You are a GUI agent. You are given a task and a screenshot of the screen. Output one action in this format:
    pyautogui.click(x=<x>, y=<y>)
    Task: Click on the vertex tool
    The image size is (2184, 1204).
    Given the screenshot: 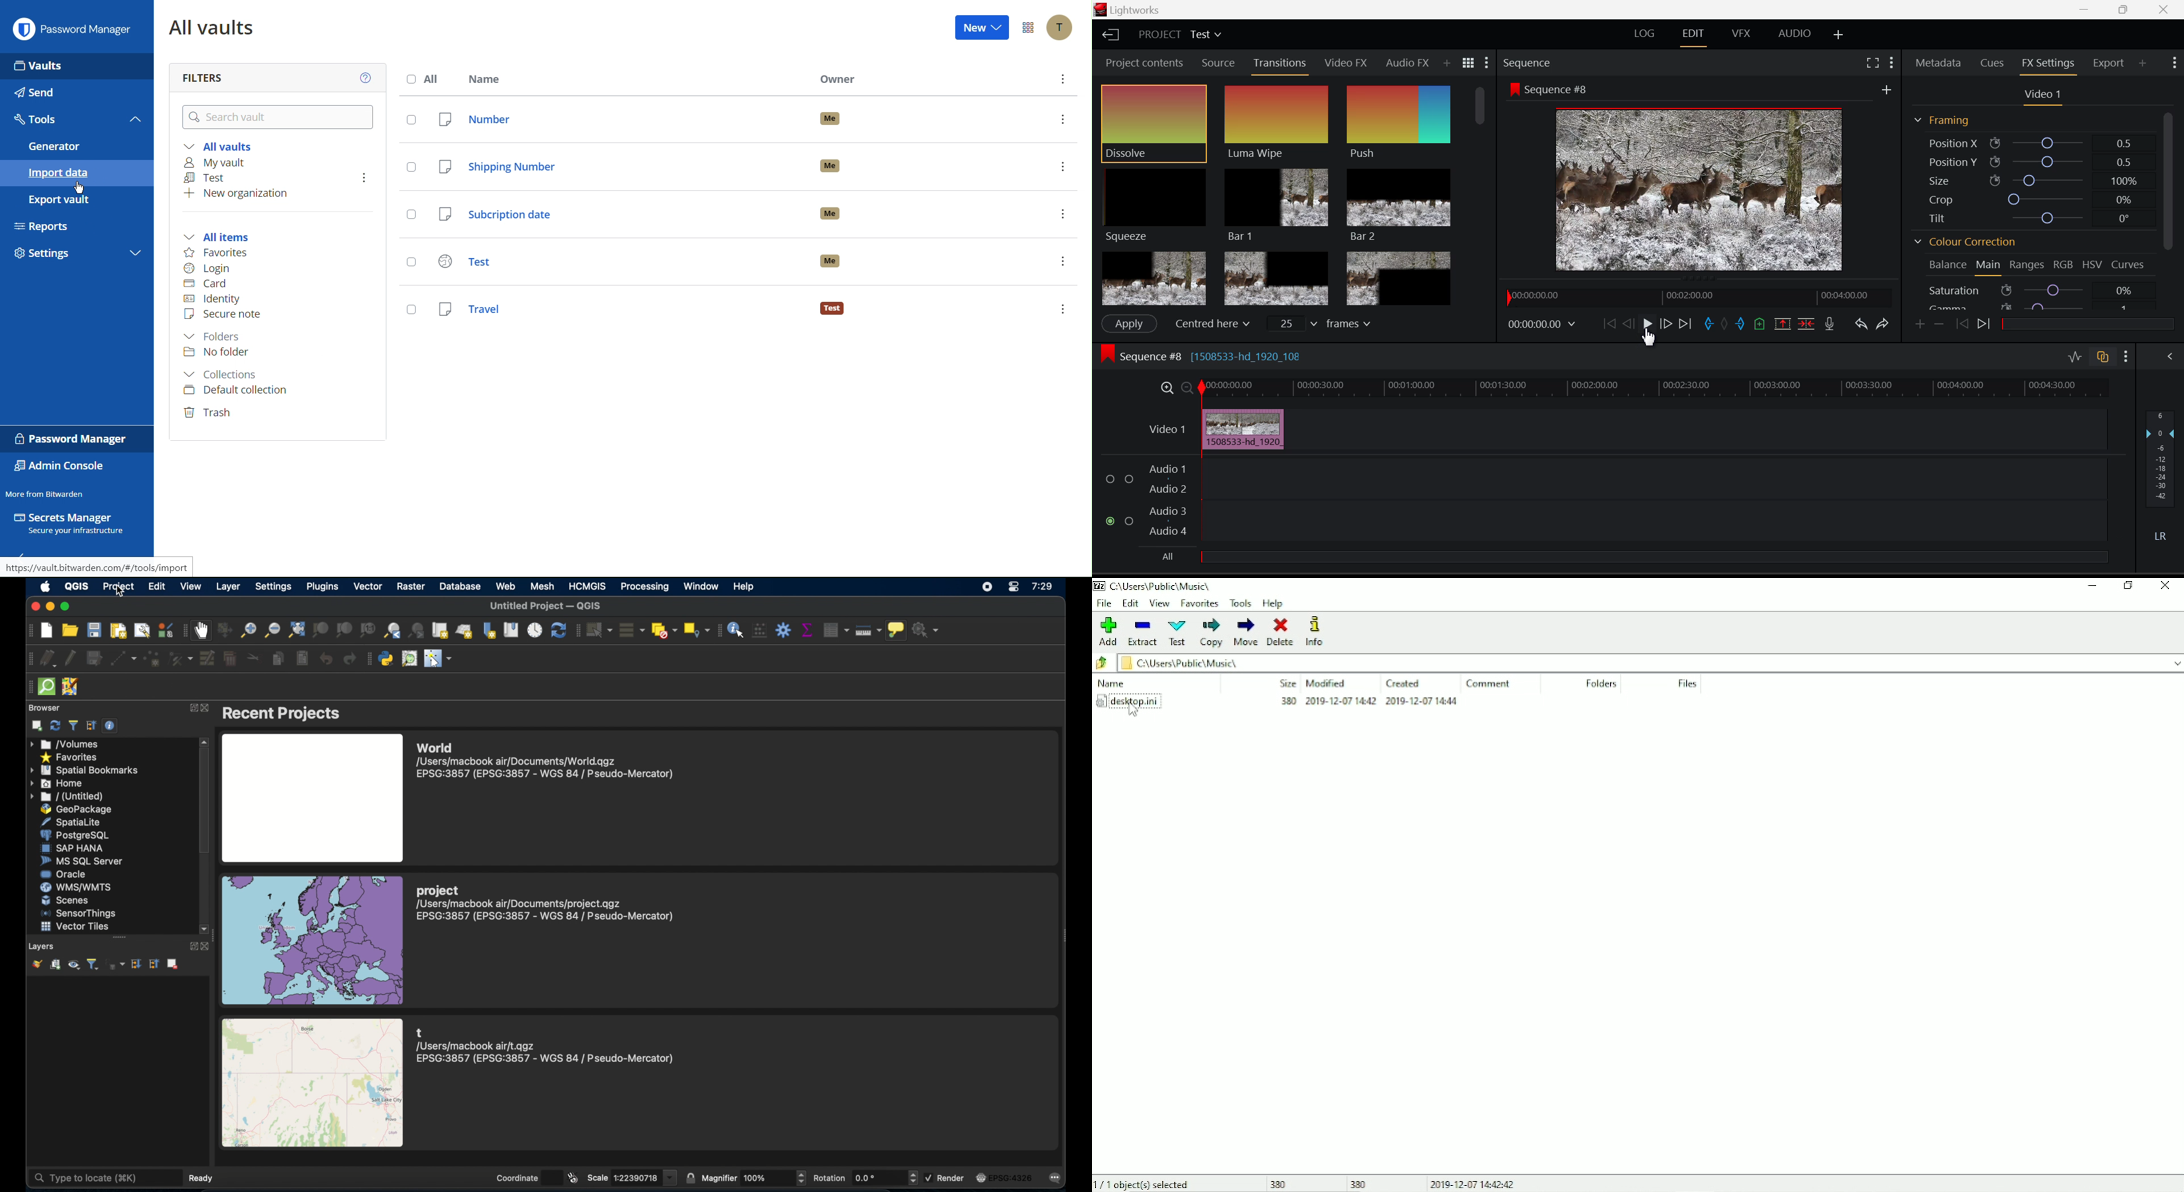 What is the action you would take?
    pyautogui.click(x=180, y=659)
    